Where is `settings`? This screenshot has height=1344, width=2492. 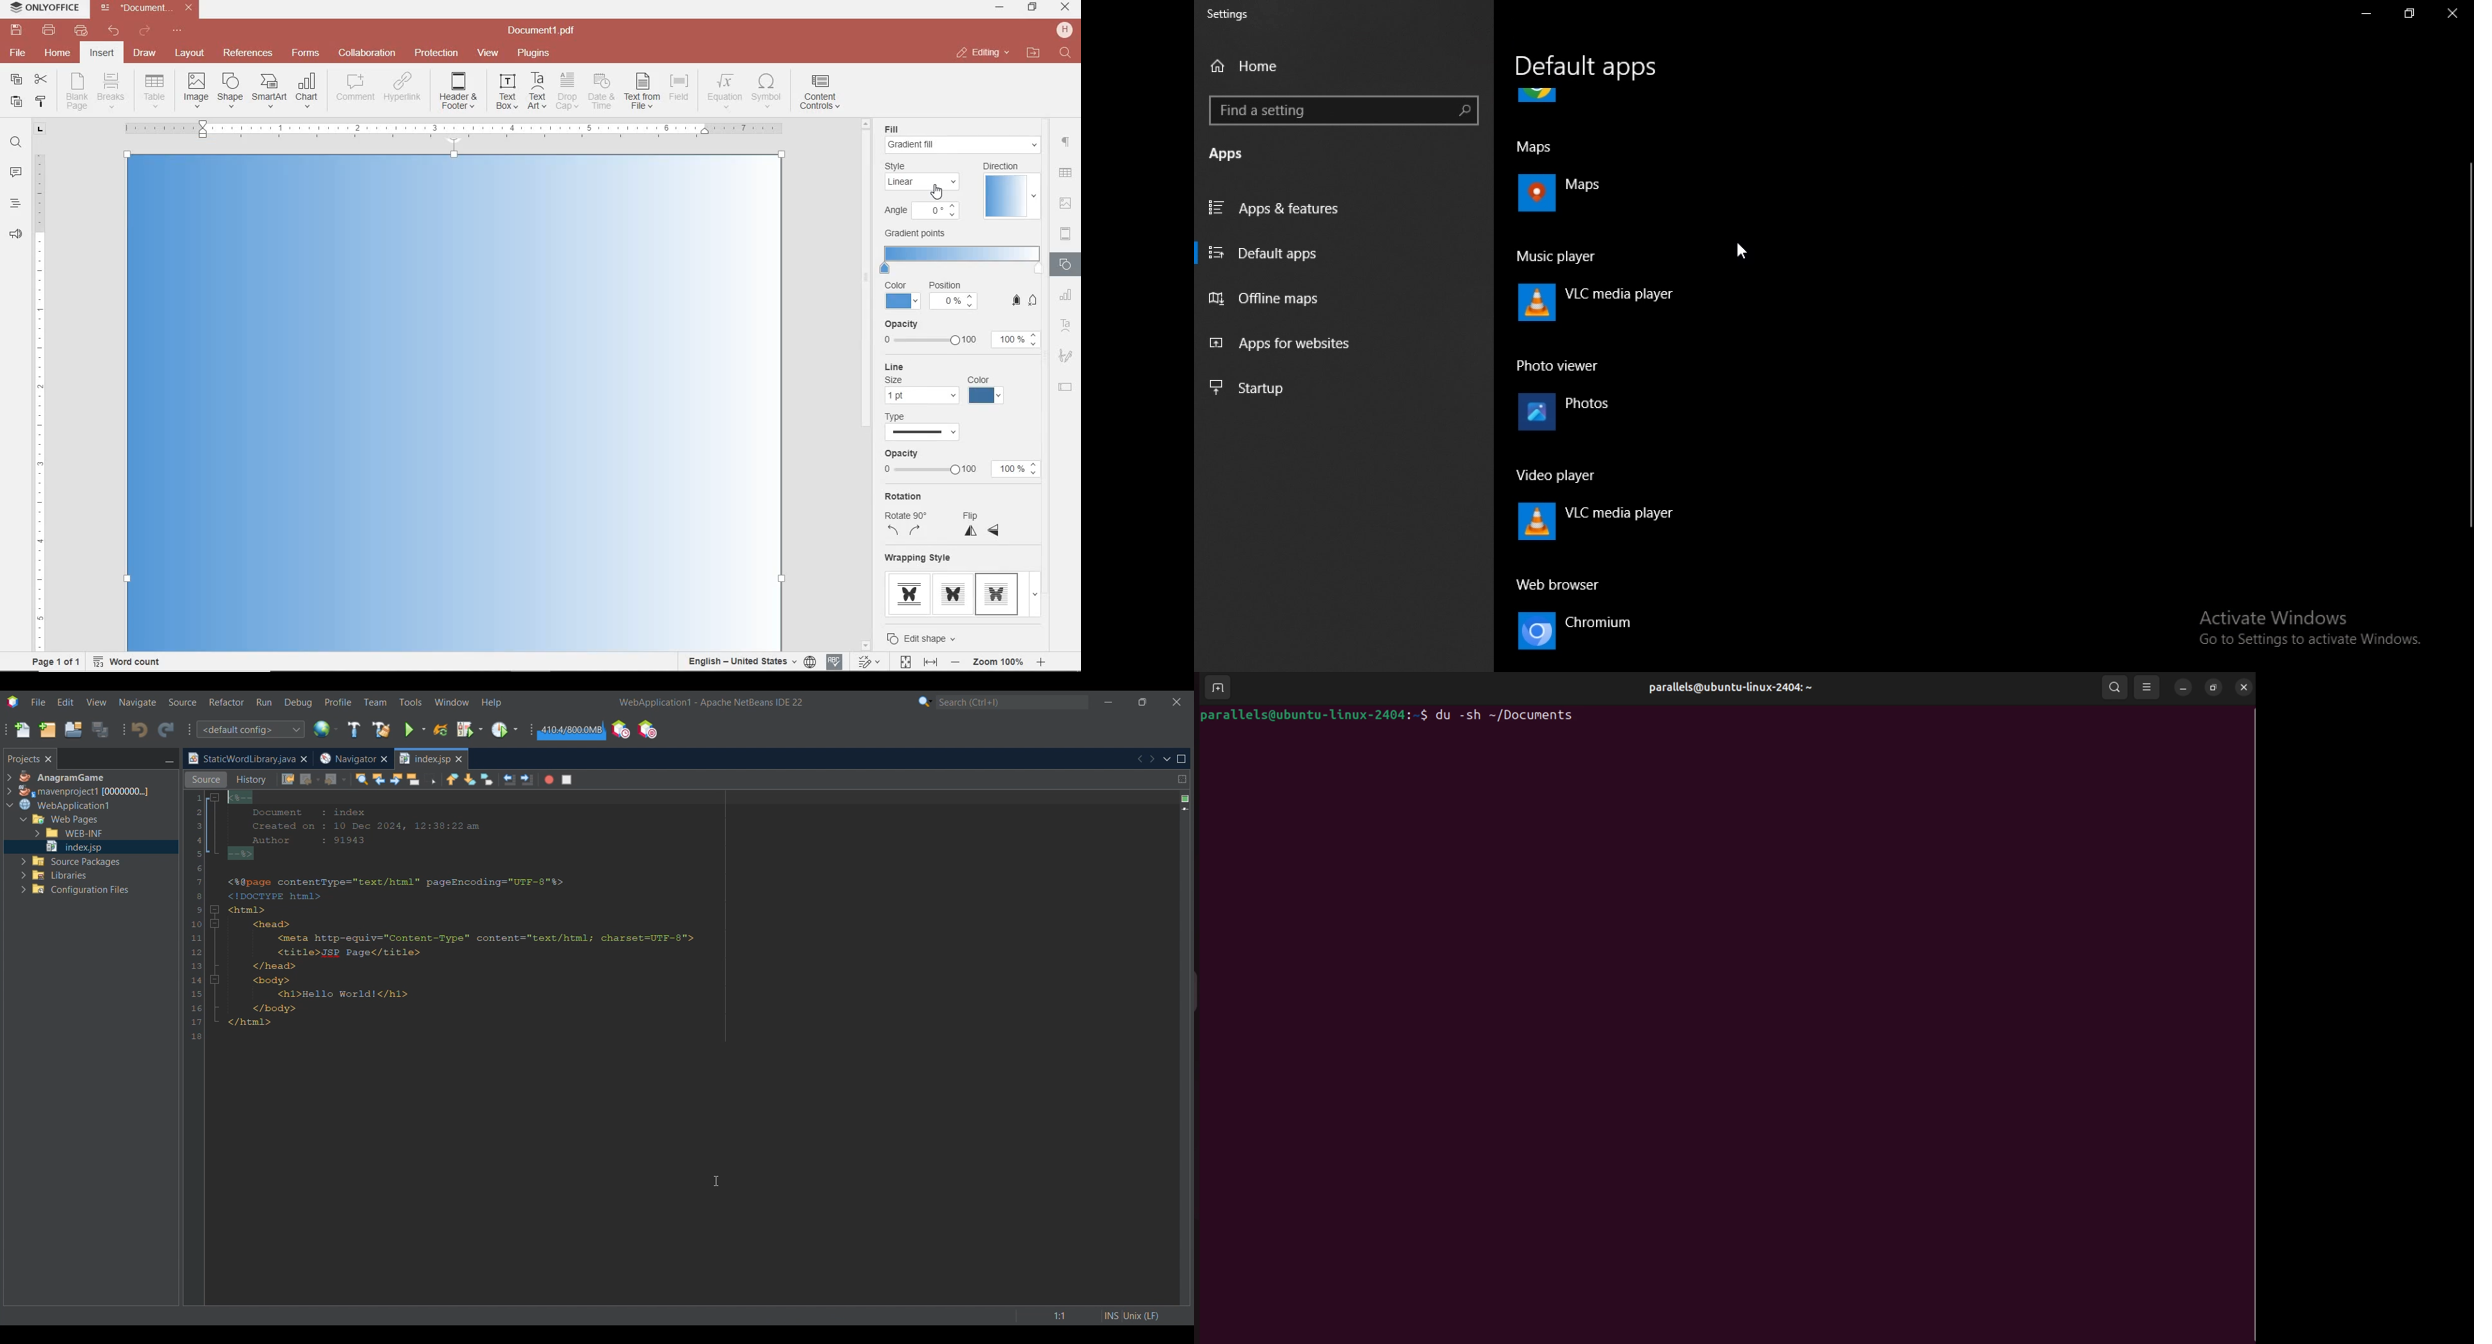
settings is located at coordinates (1235, 15).